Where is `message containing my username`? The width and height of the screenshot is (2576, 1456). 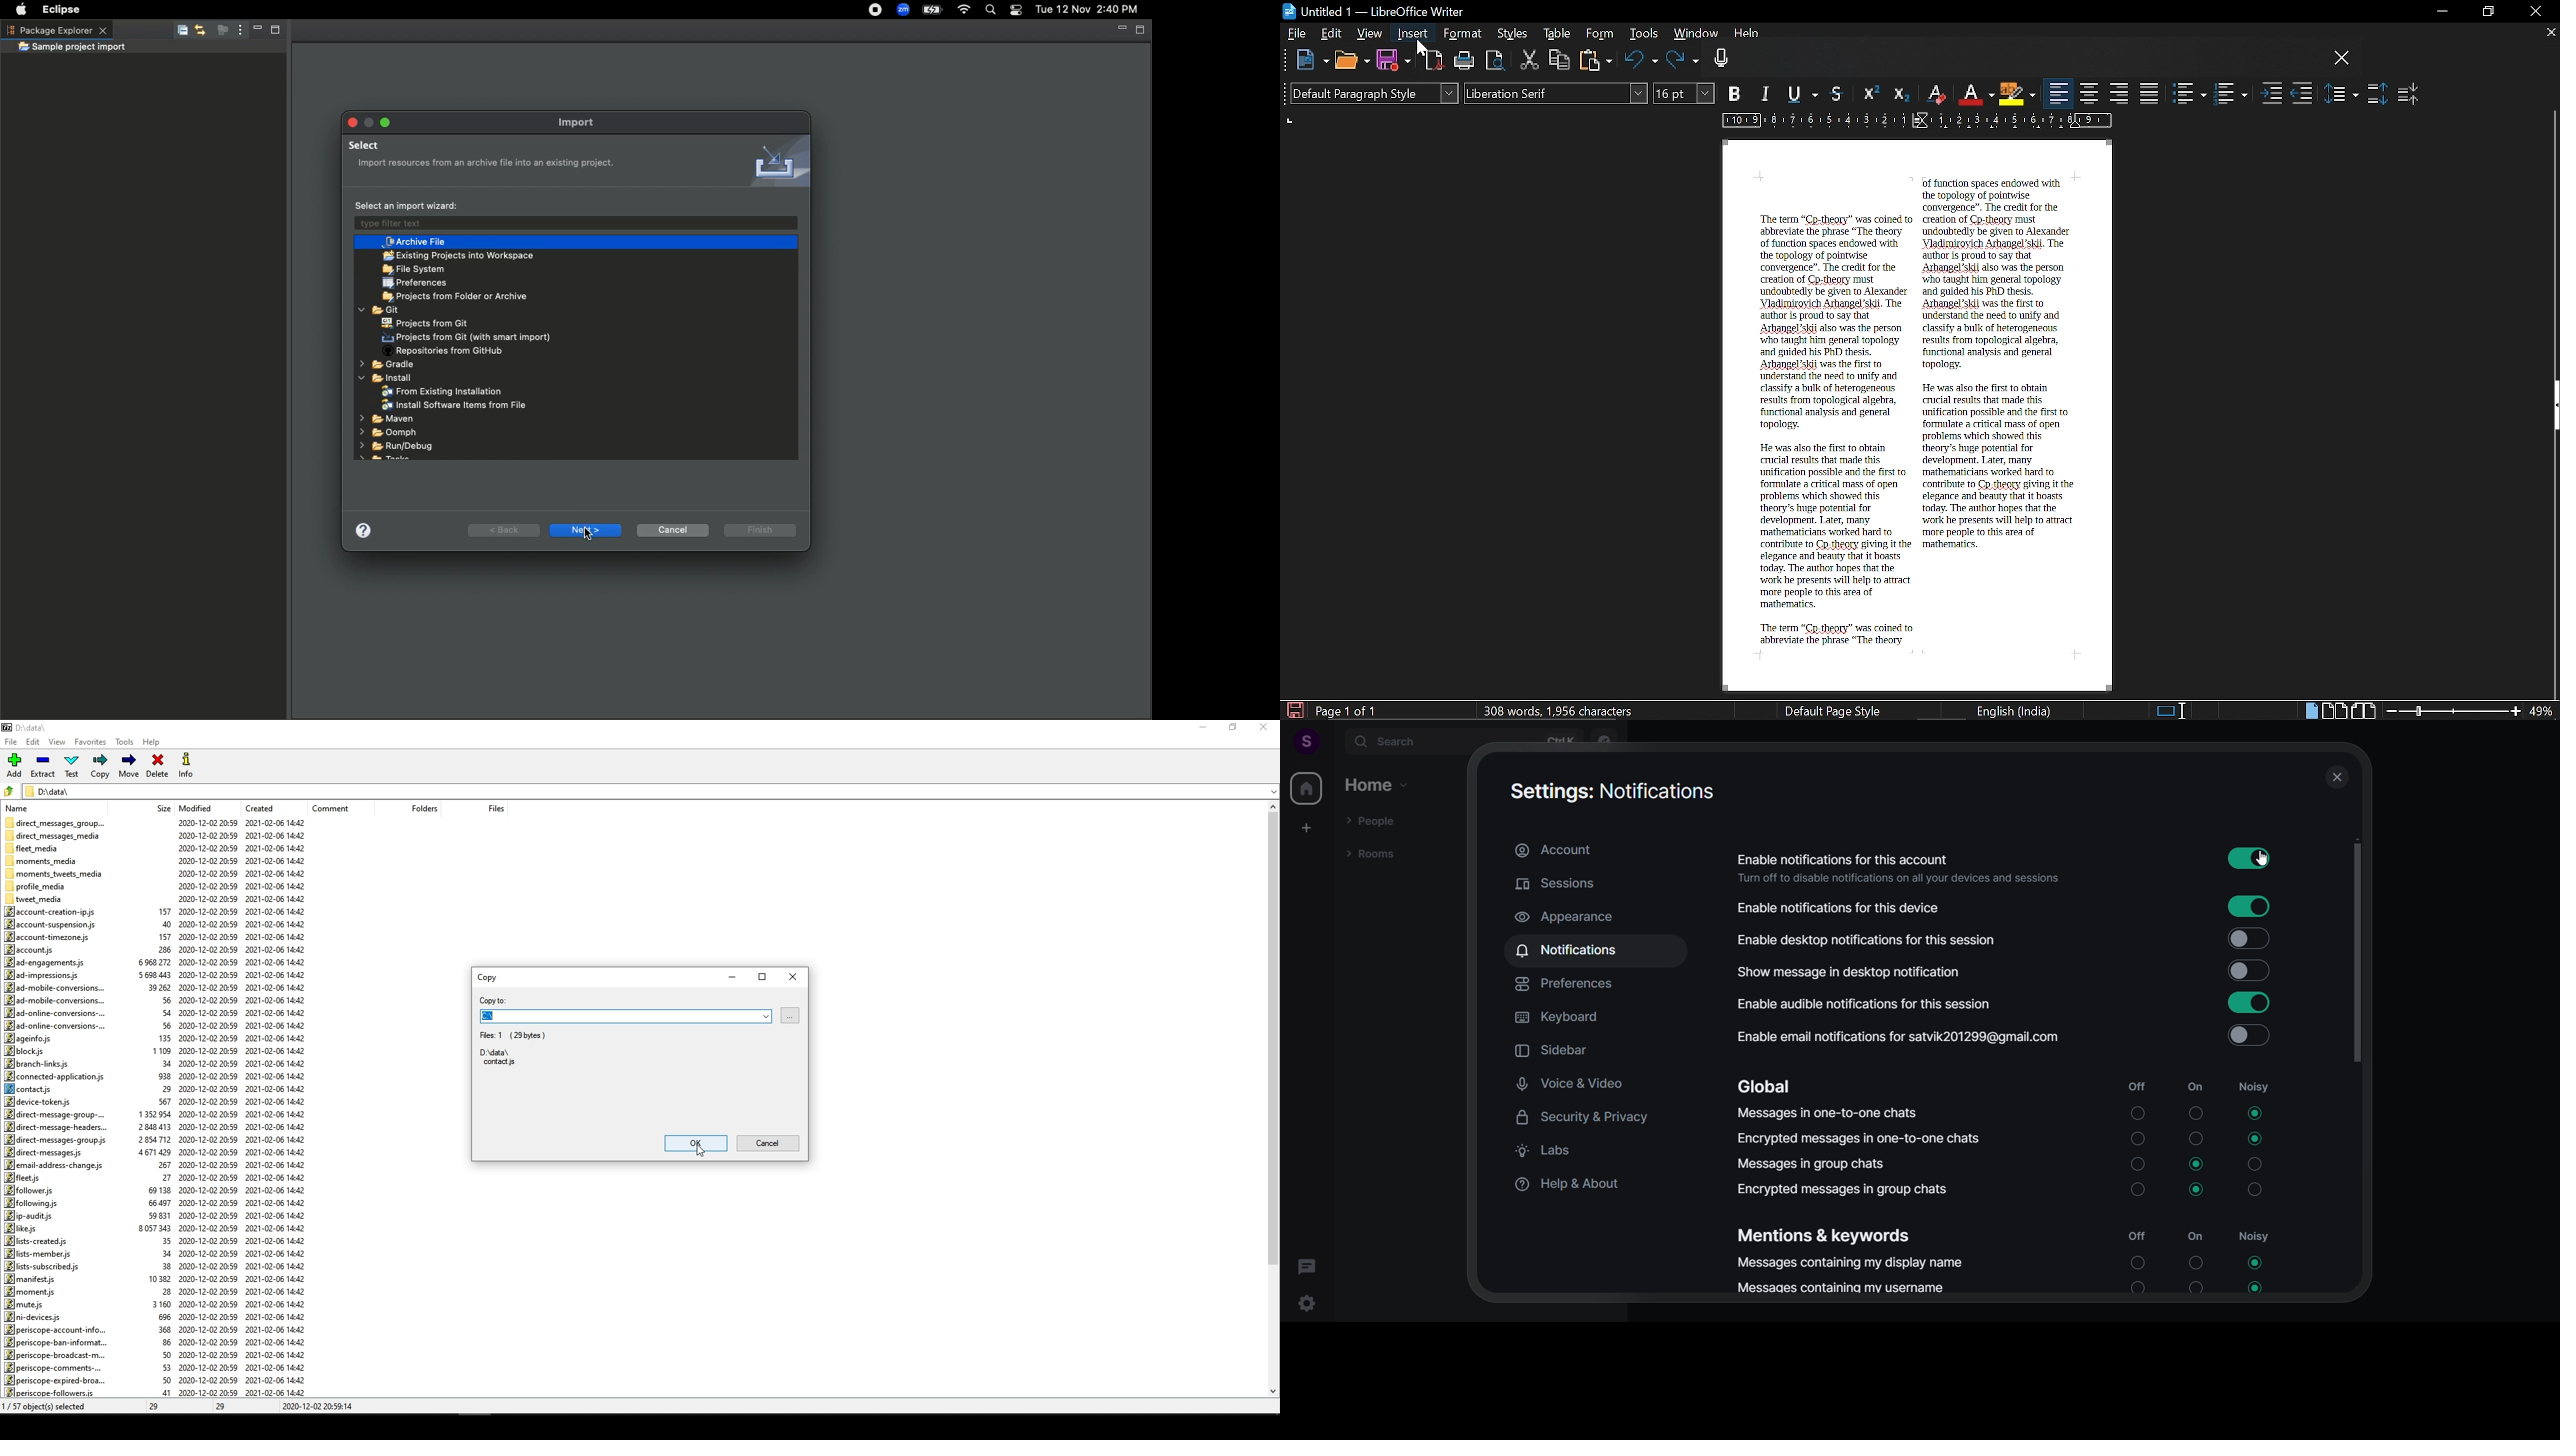
message containing my username is located at coordinates (2010, 1288).